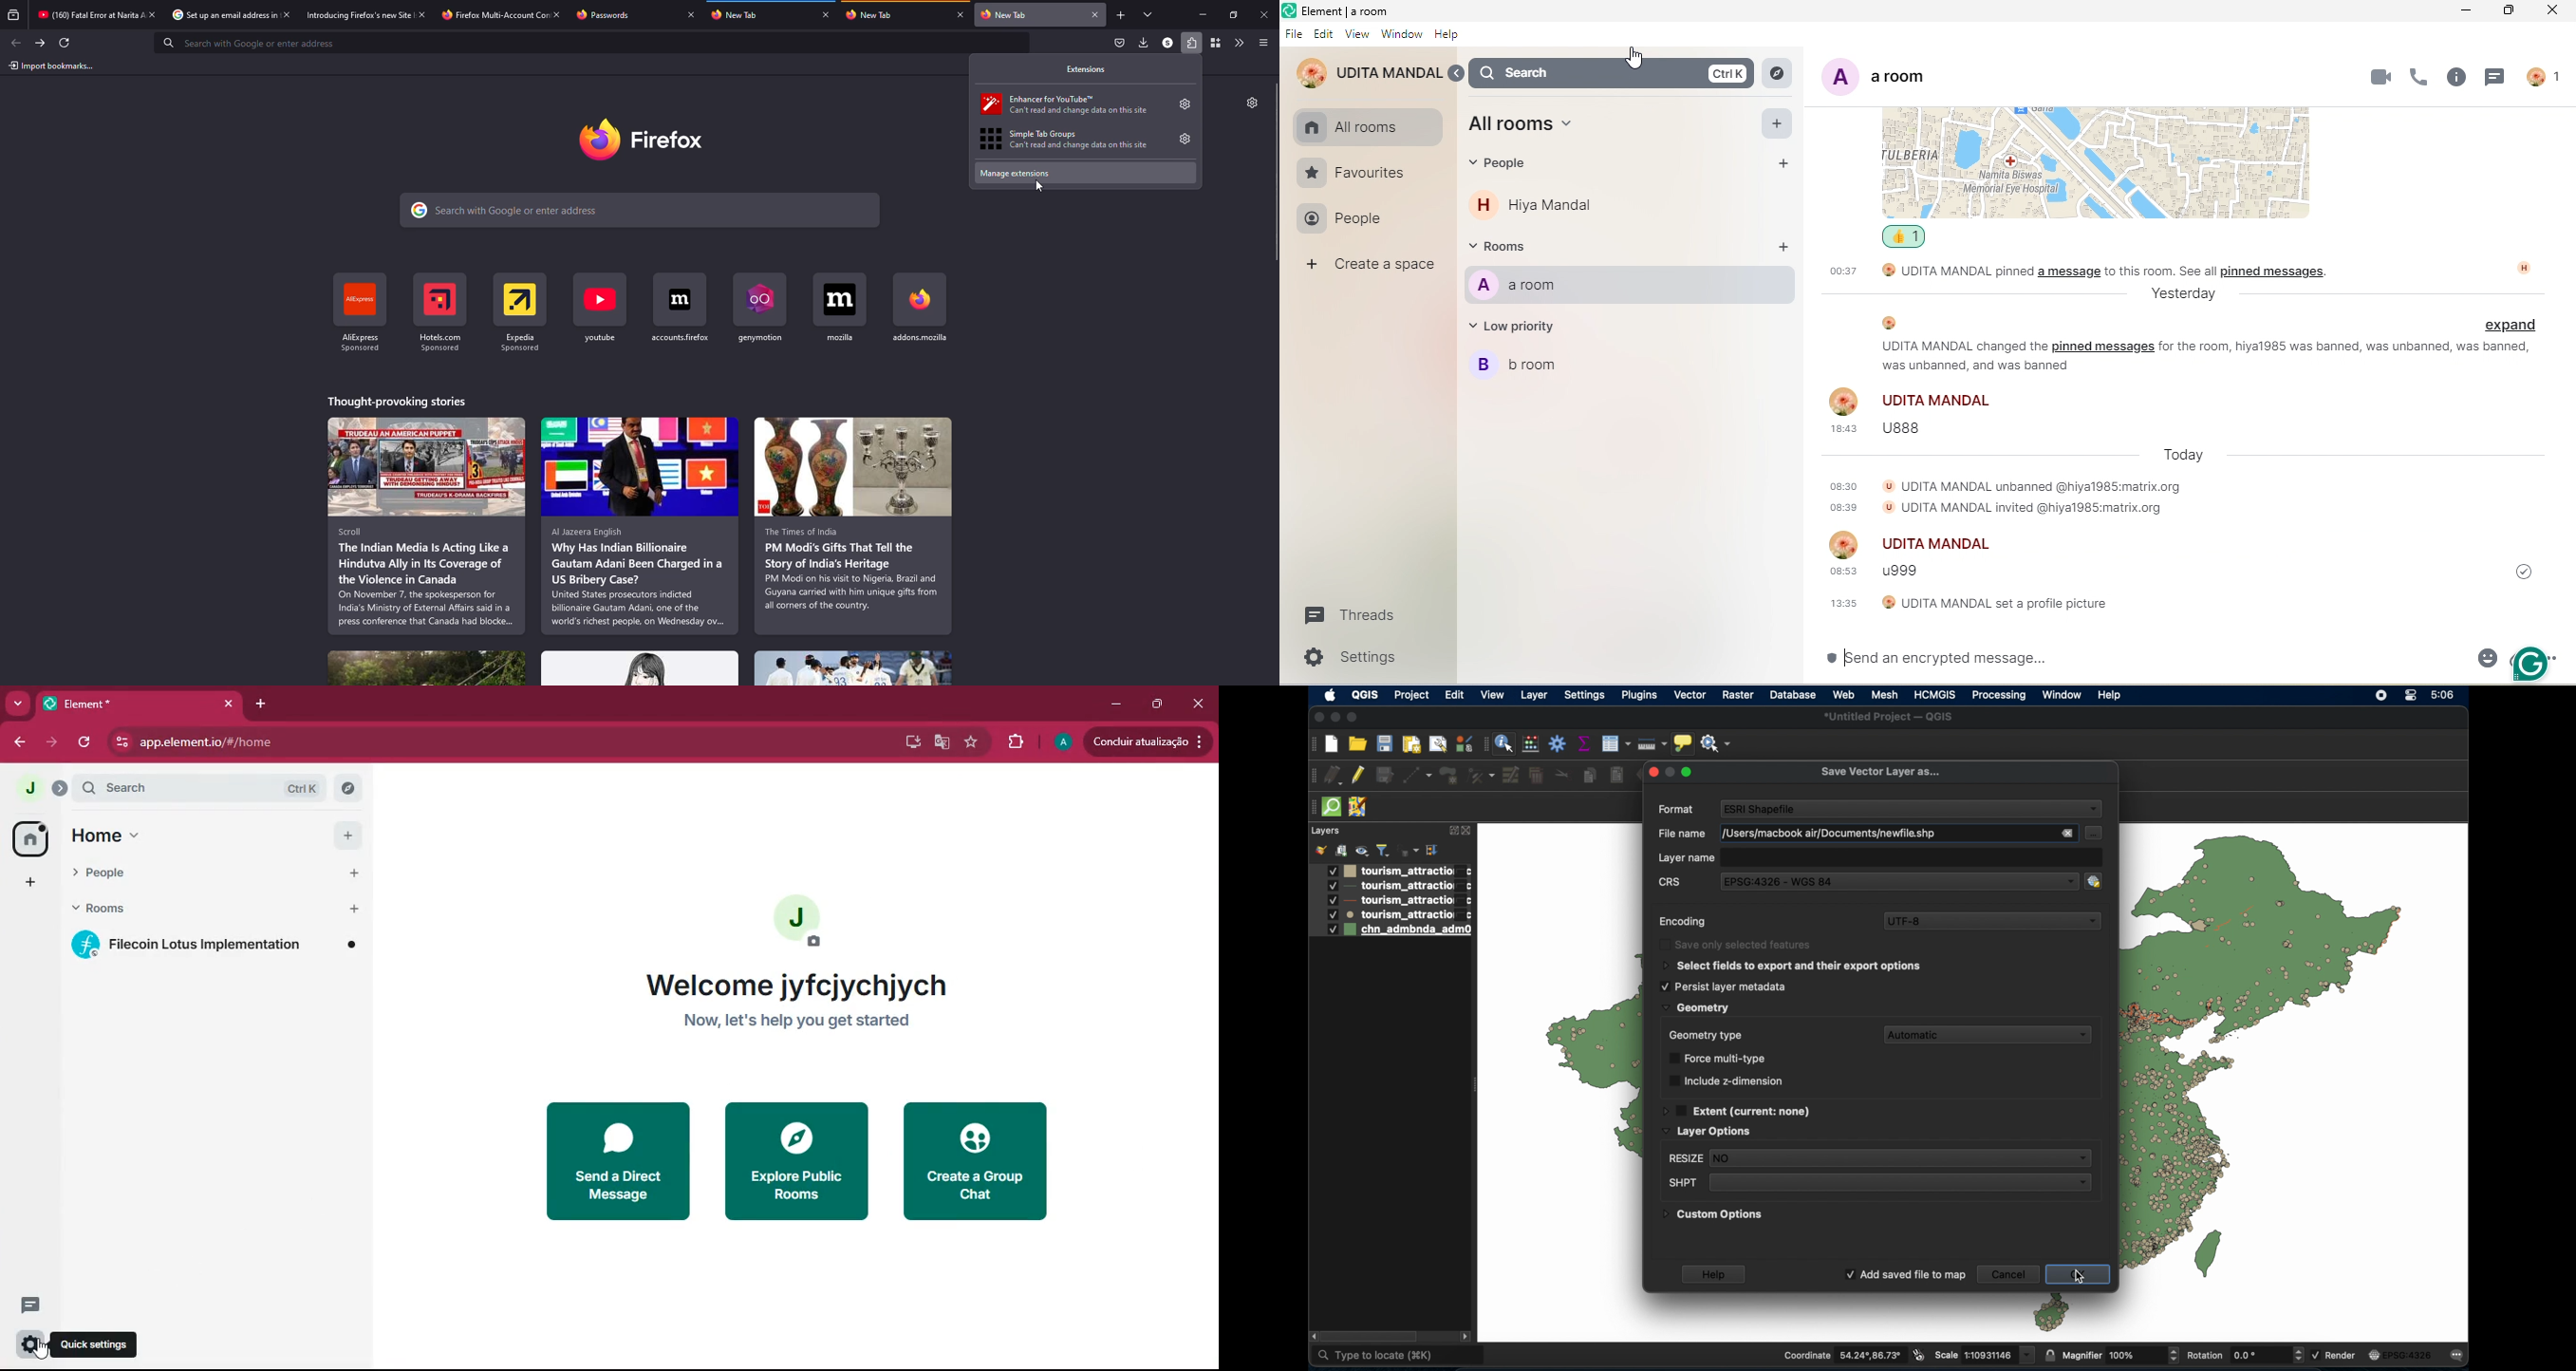  What do you see at coordinates (14, 15) in the screenshot?
I see `view recent` at bounding box center [14, 15].